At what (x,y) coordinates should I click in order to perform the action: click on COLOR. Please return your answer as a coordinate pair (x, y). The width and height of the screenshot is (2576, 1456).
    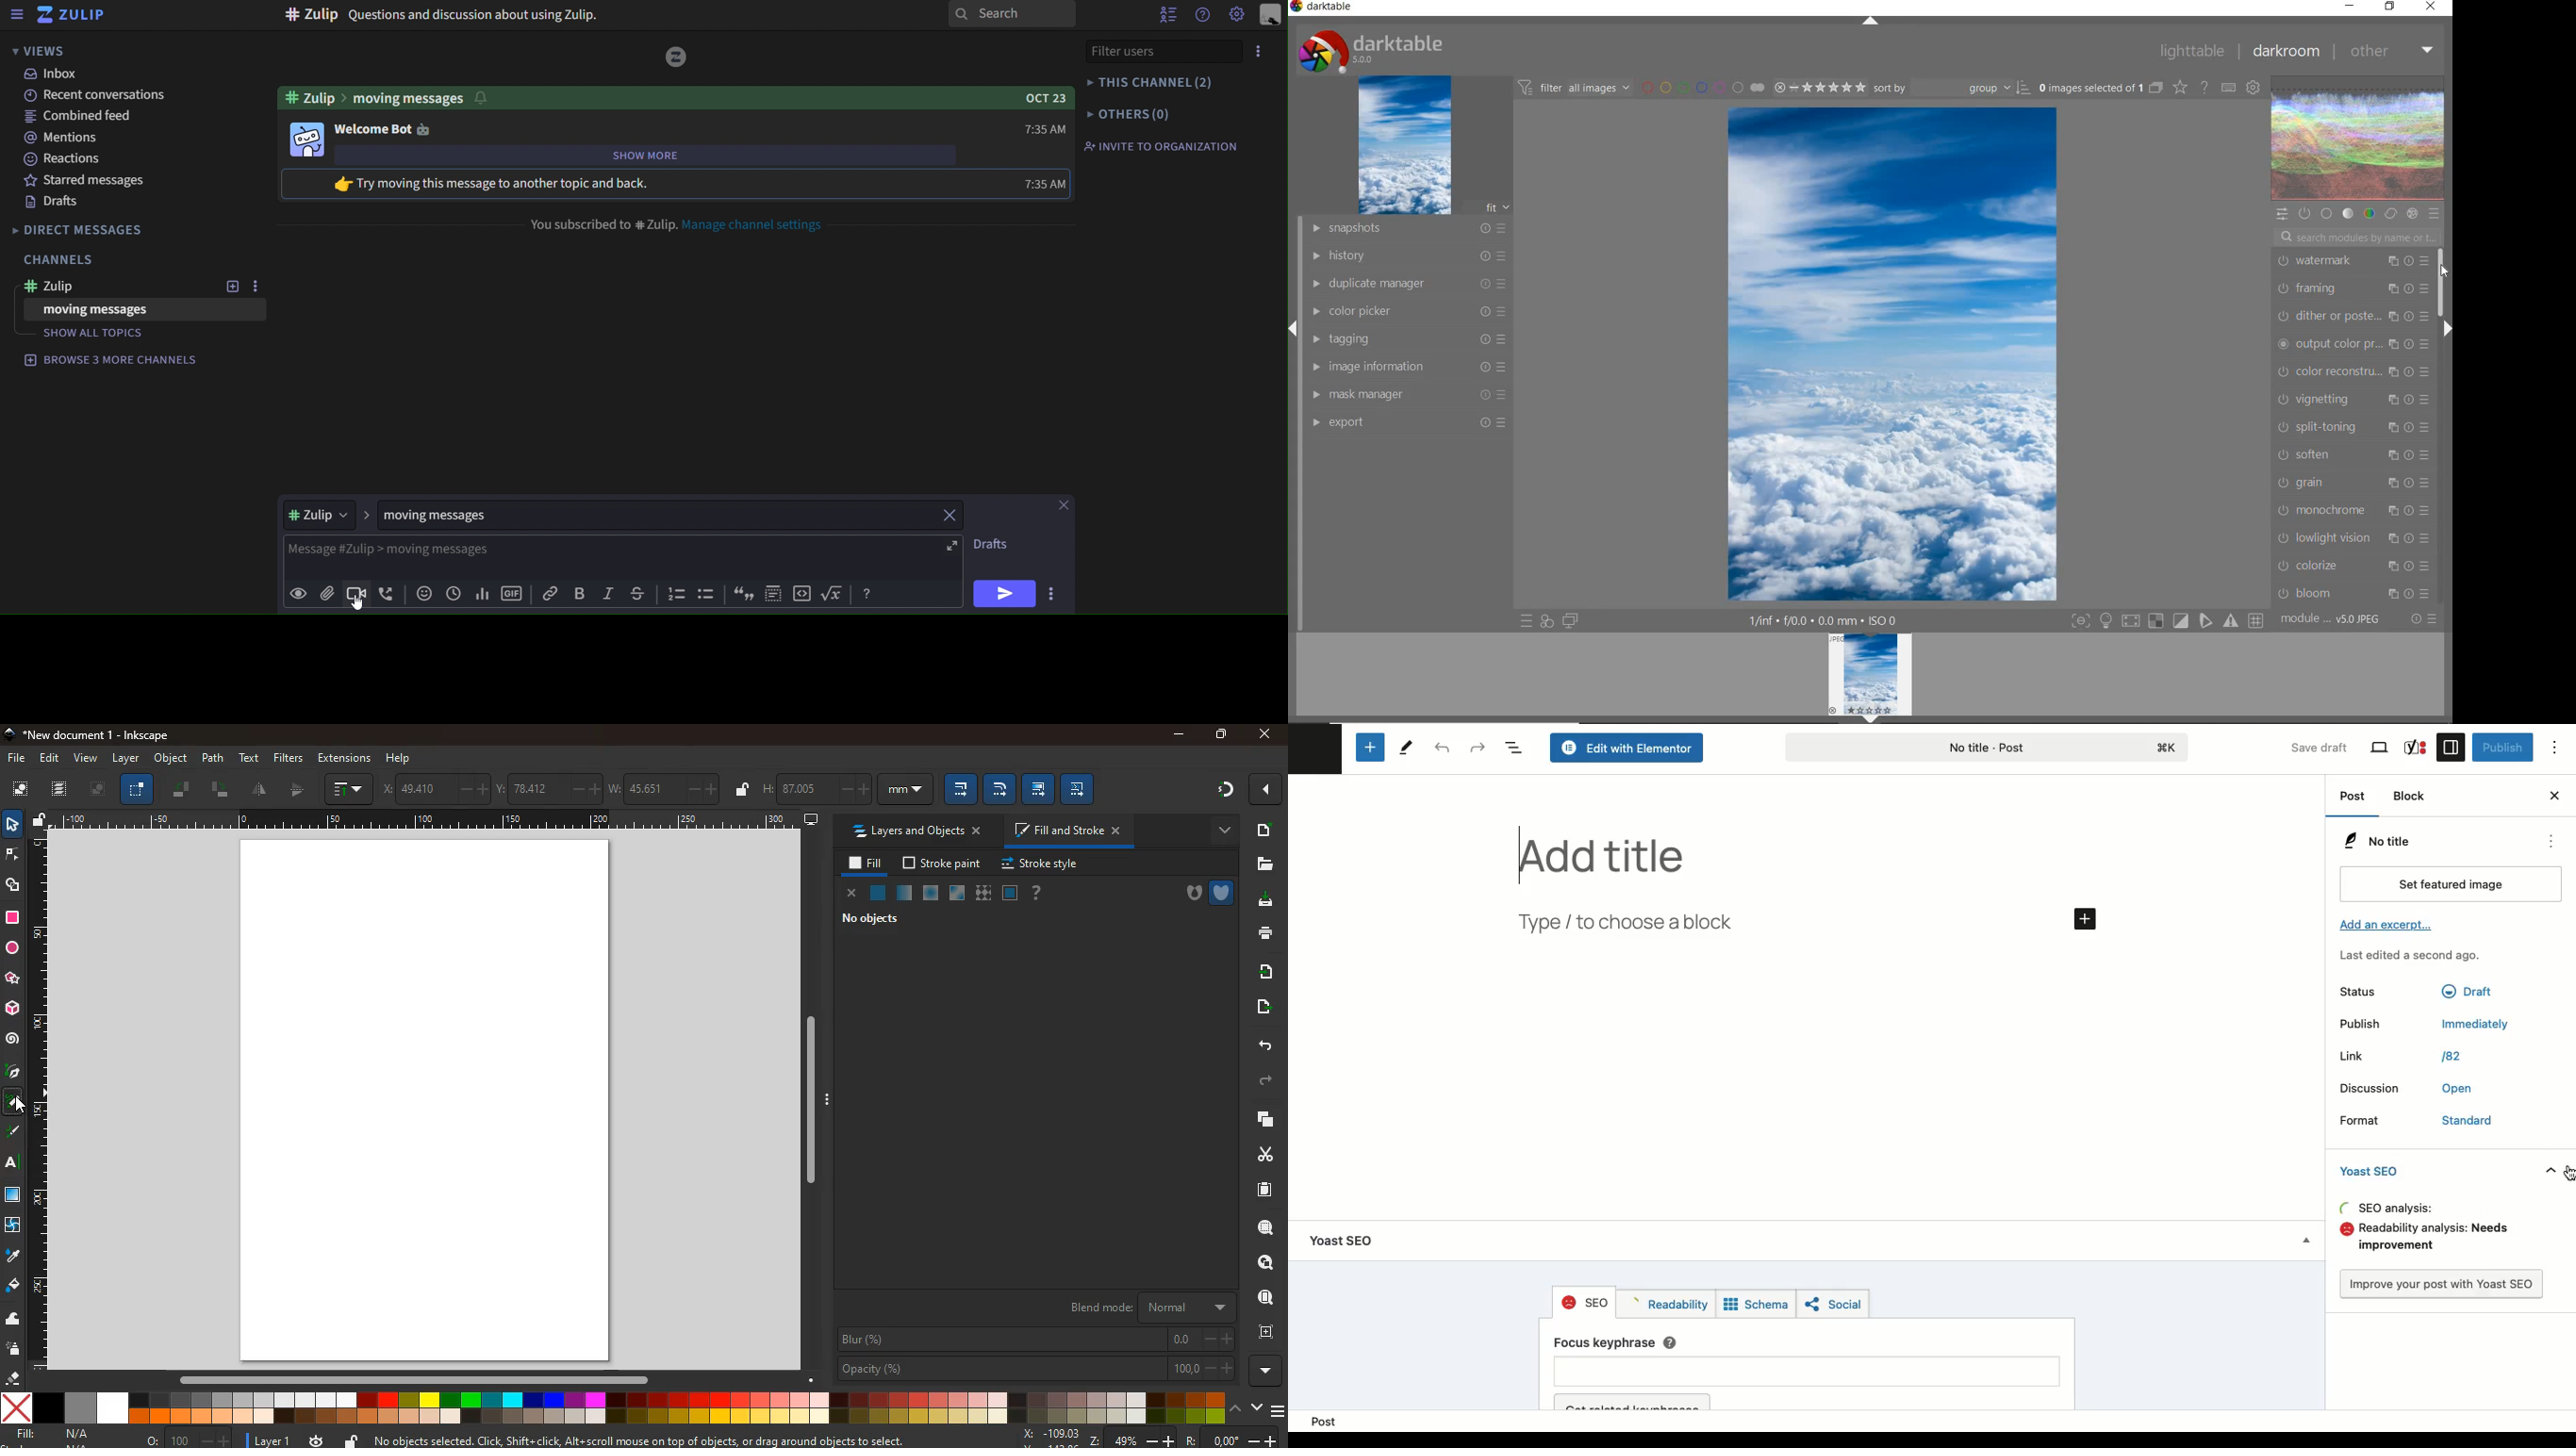
    Looking at the image, I should click on (2369, 214).